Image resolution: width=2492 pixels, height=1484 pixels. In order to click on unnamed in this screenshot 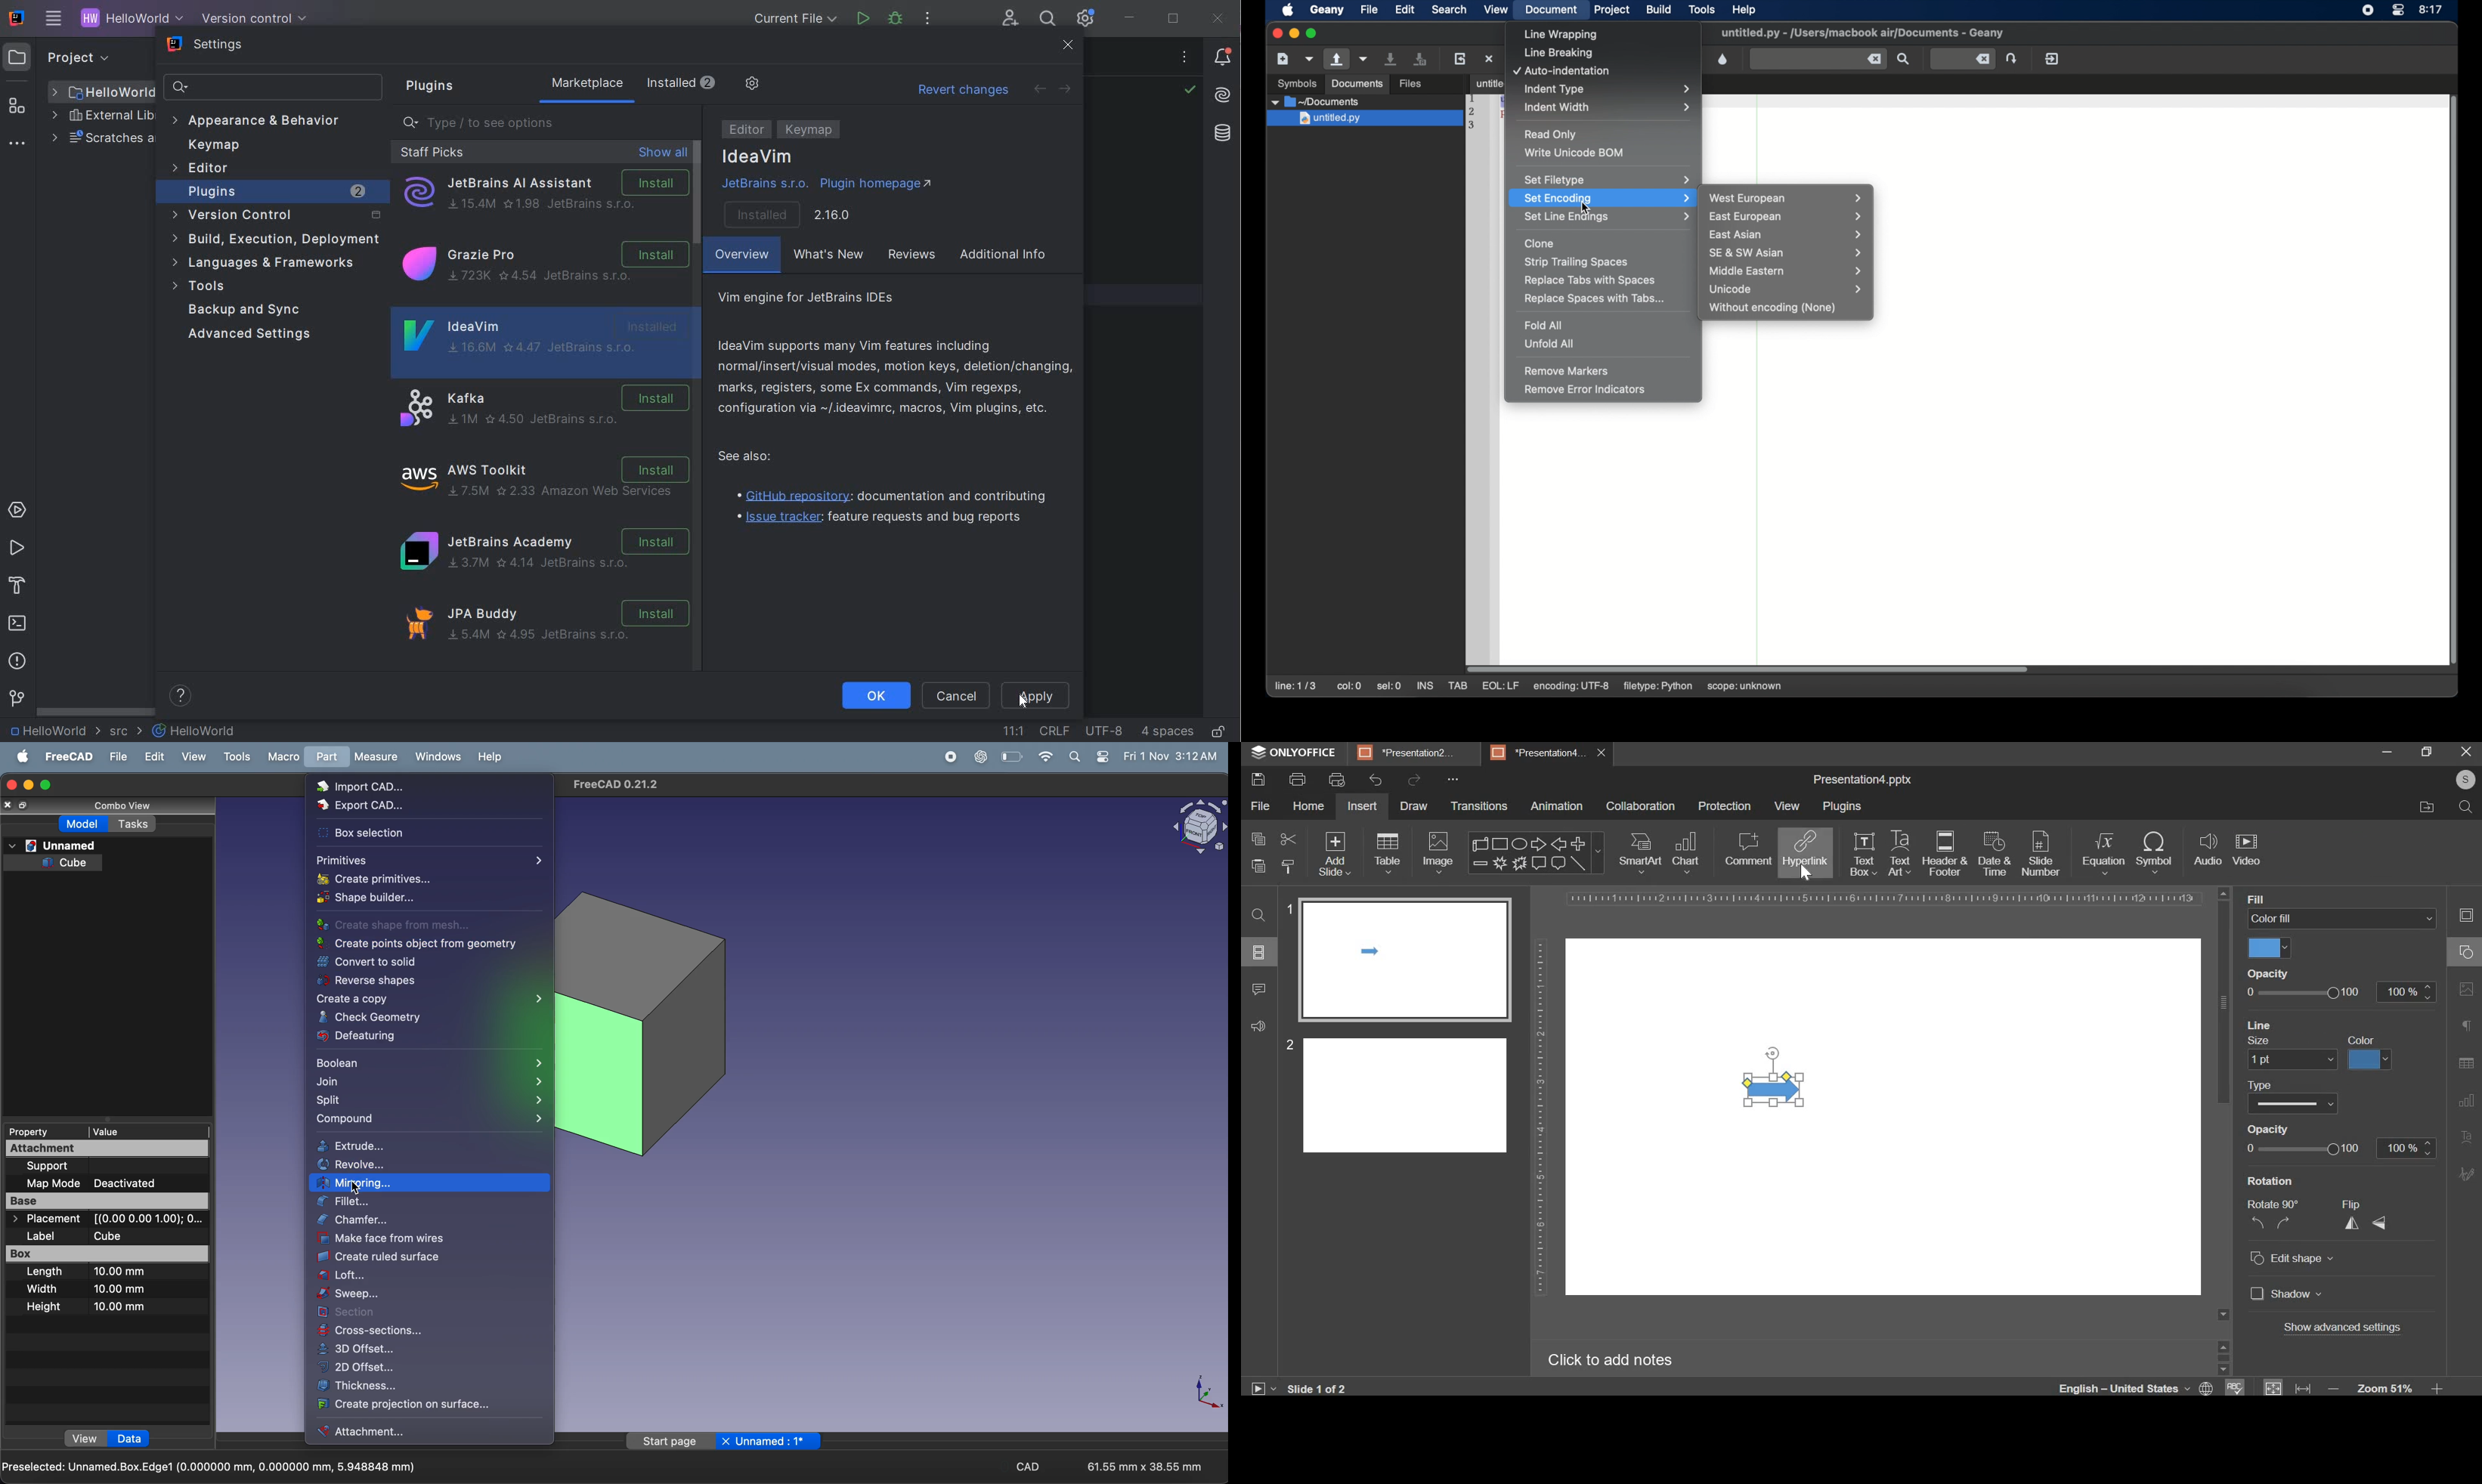, I will do `click(774, 1442)`.